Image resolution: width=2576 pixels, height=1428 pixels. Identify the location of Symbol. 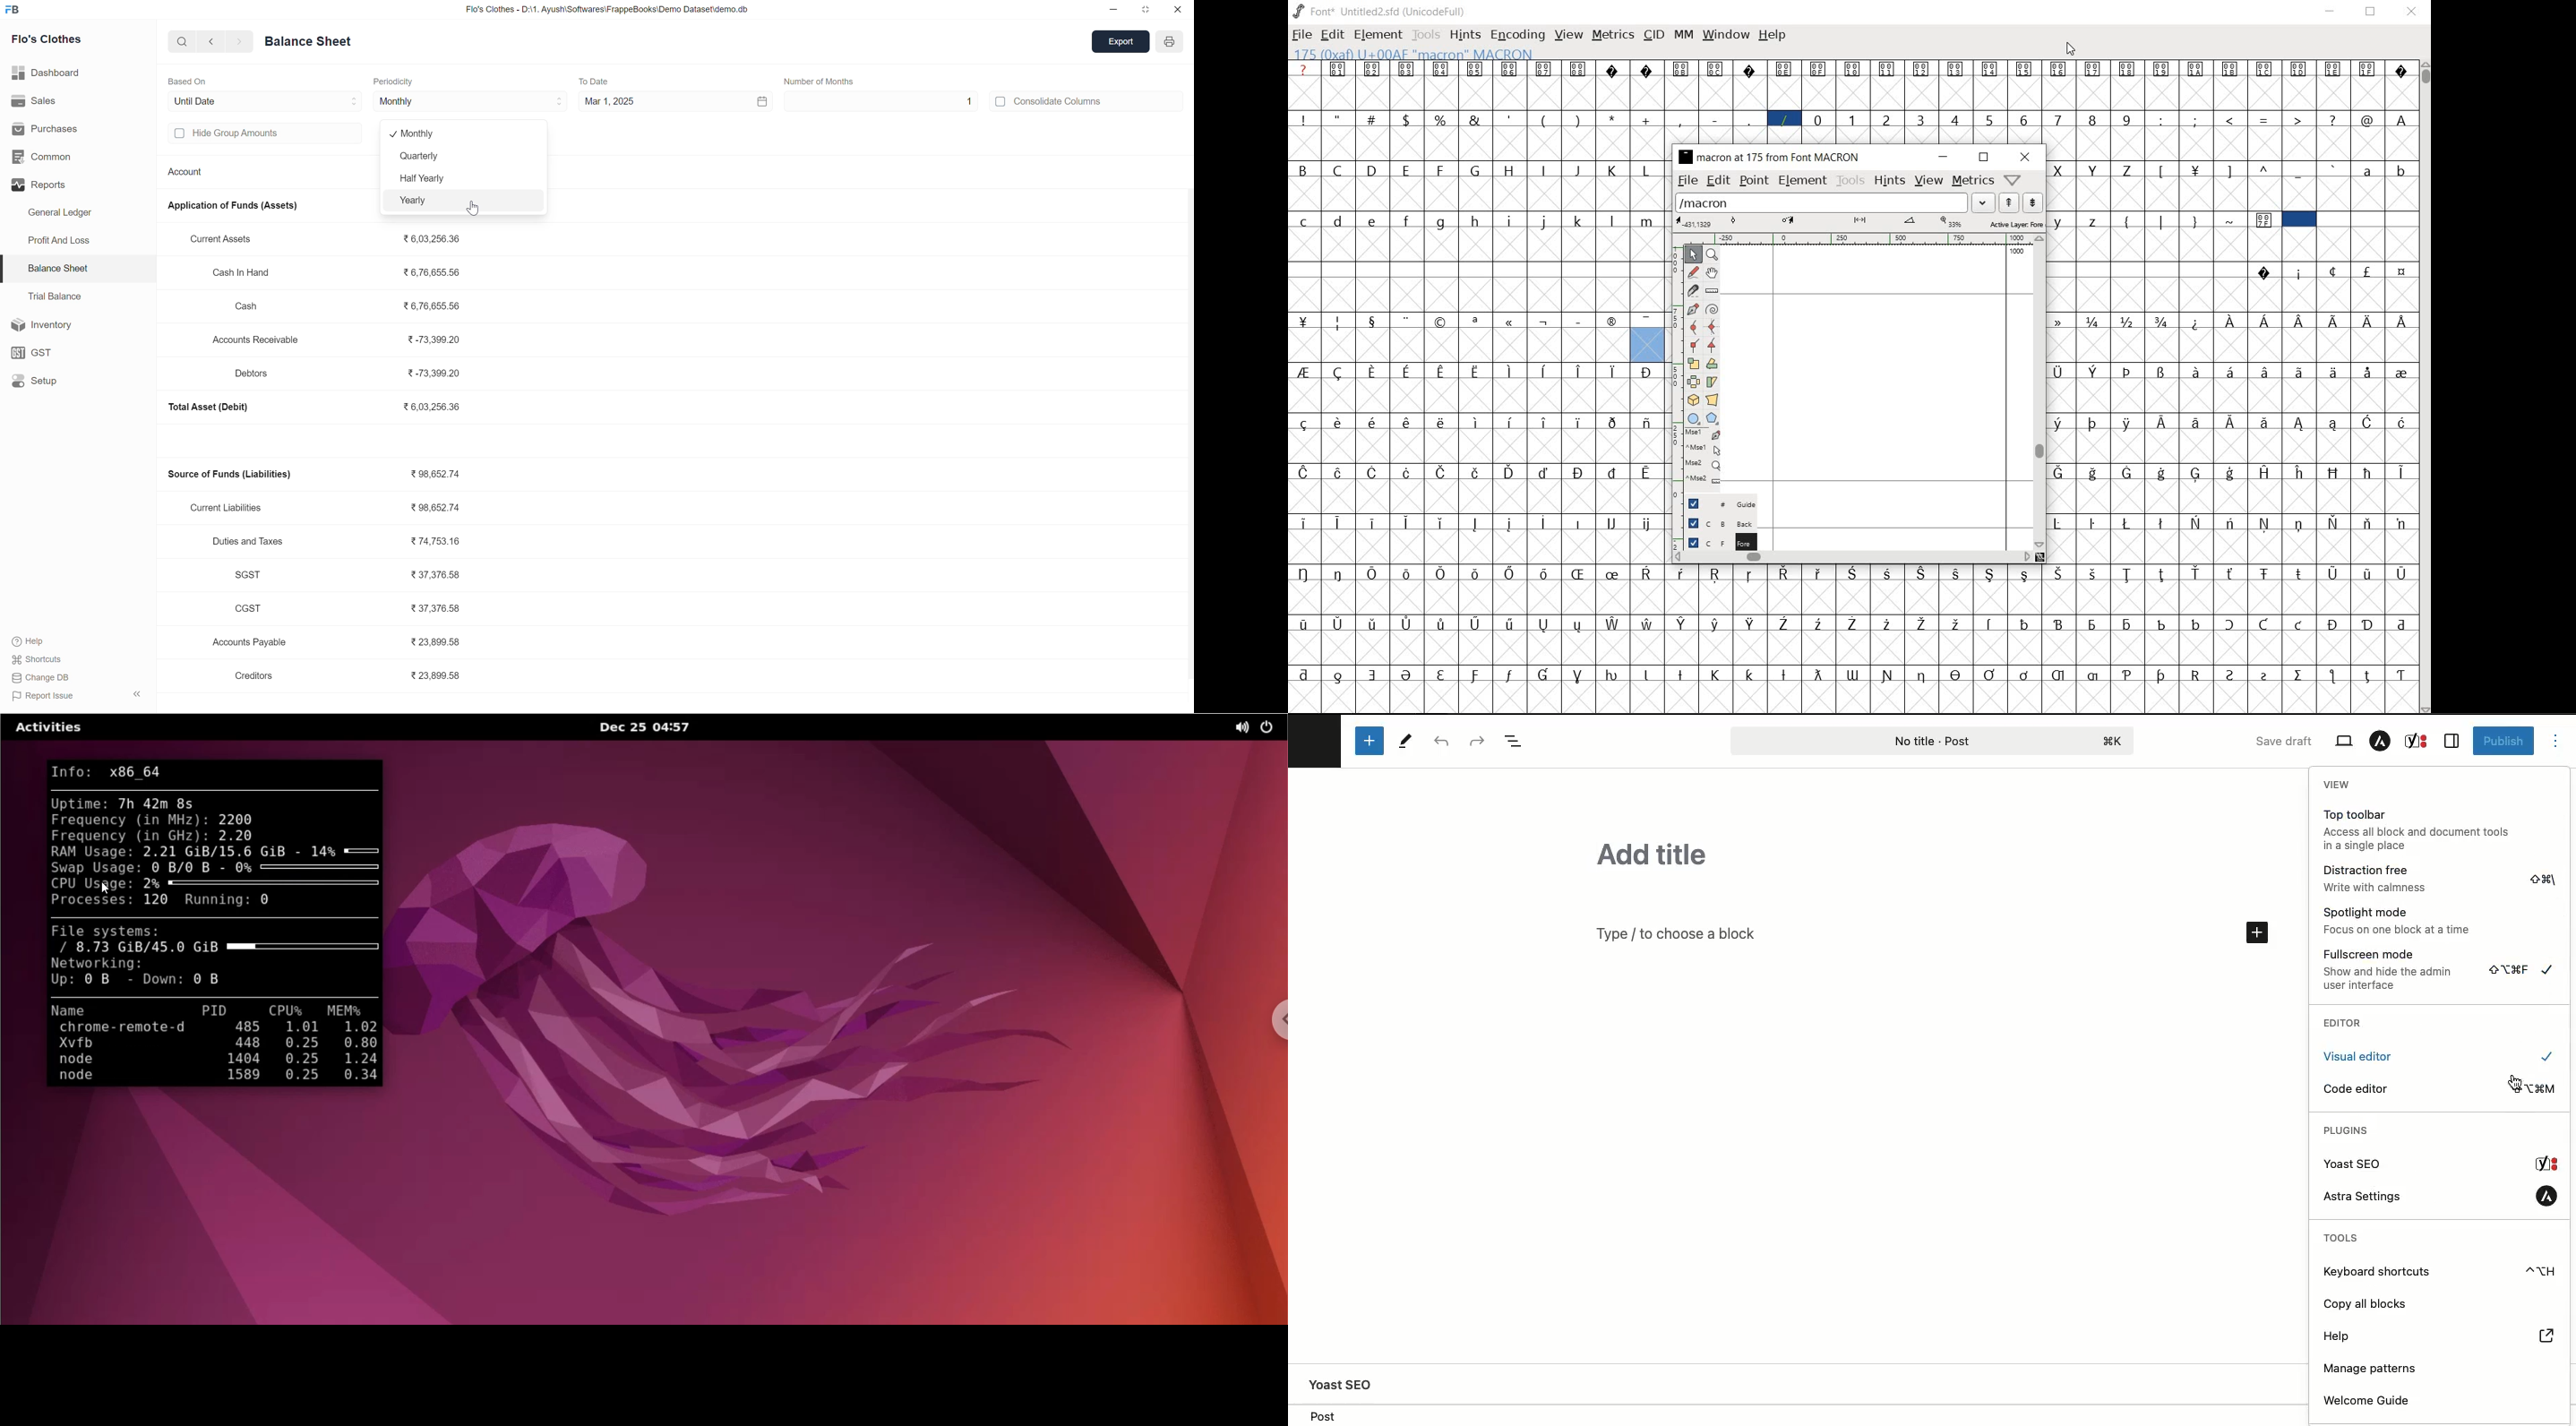
(1682, 68).